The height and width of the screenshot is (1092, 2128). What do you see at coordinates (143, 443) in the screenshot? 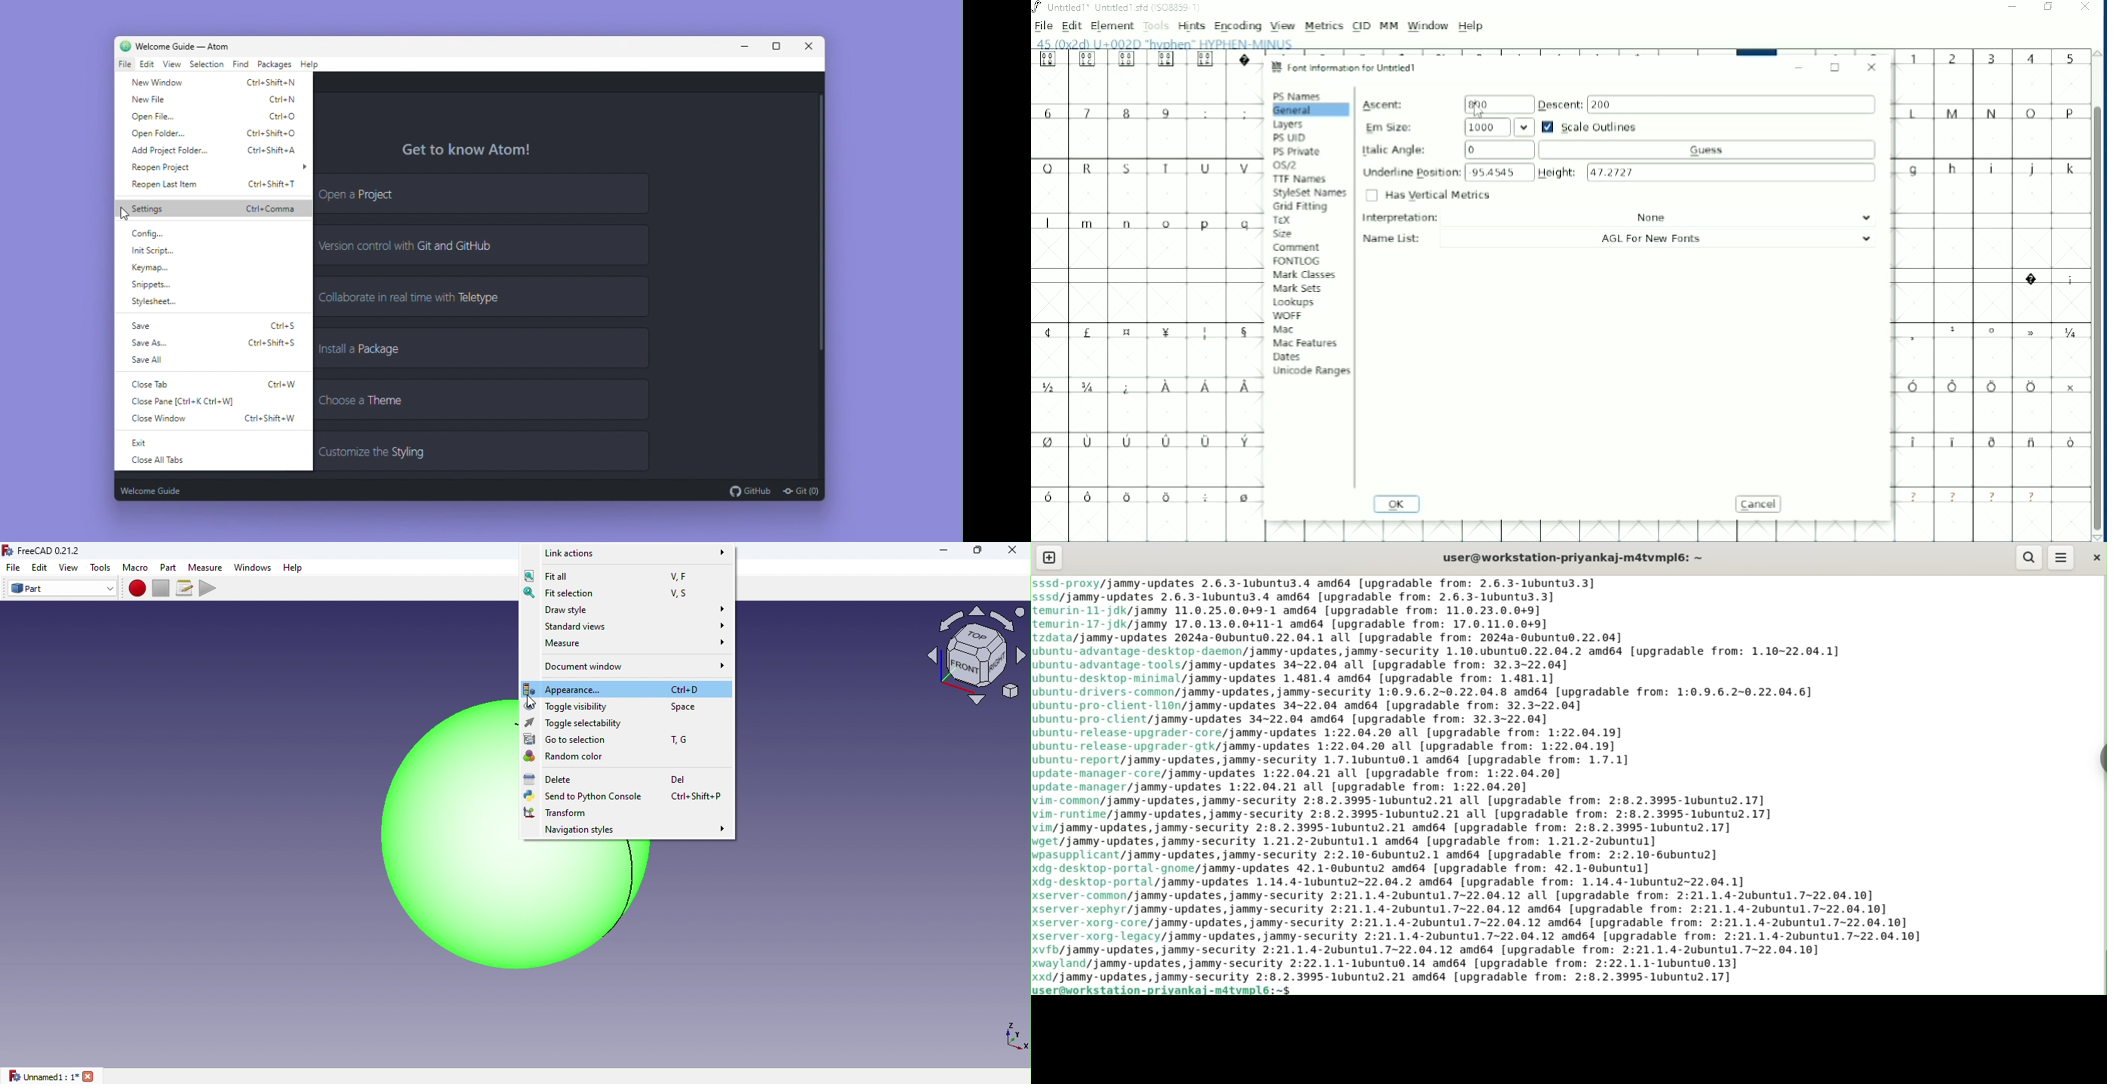
I see `exit` at bounding box center [143, 443].